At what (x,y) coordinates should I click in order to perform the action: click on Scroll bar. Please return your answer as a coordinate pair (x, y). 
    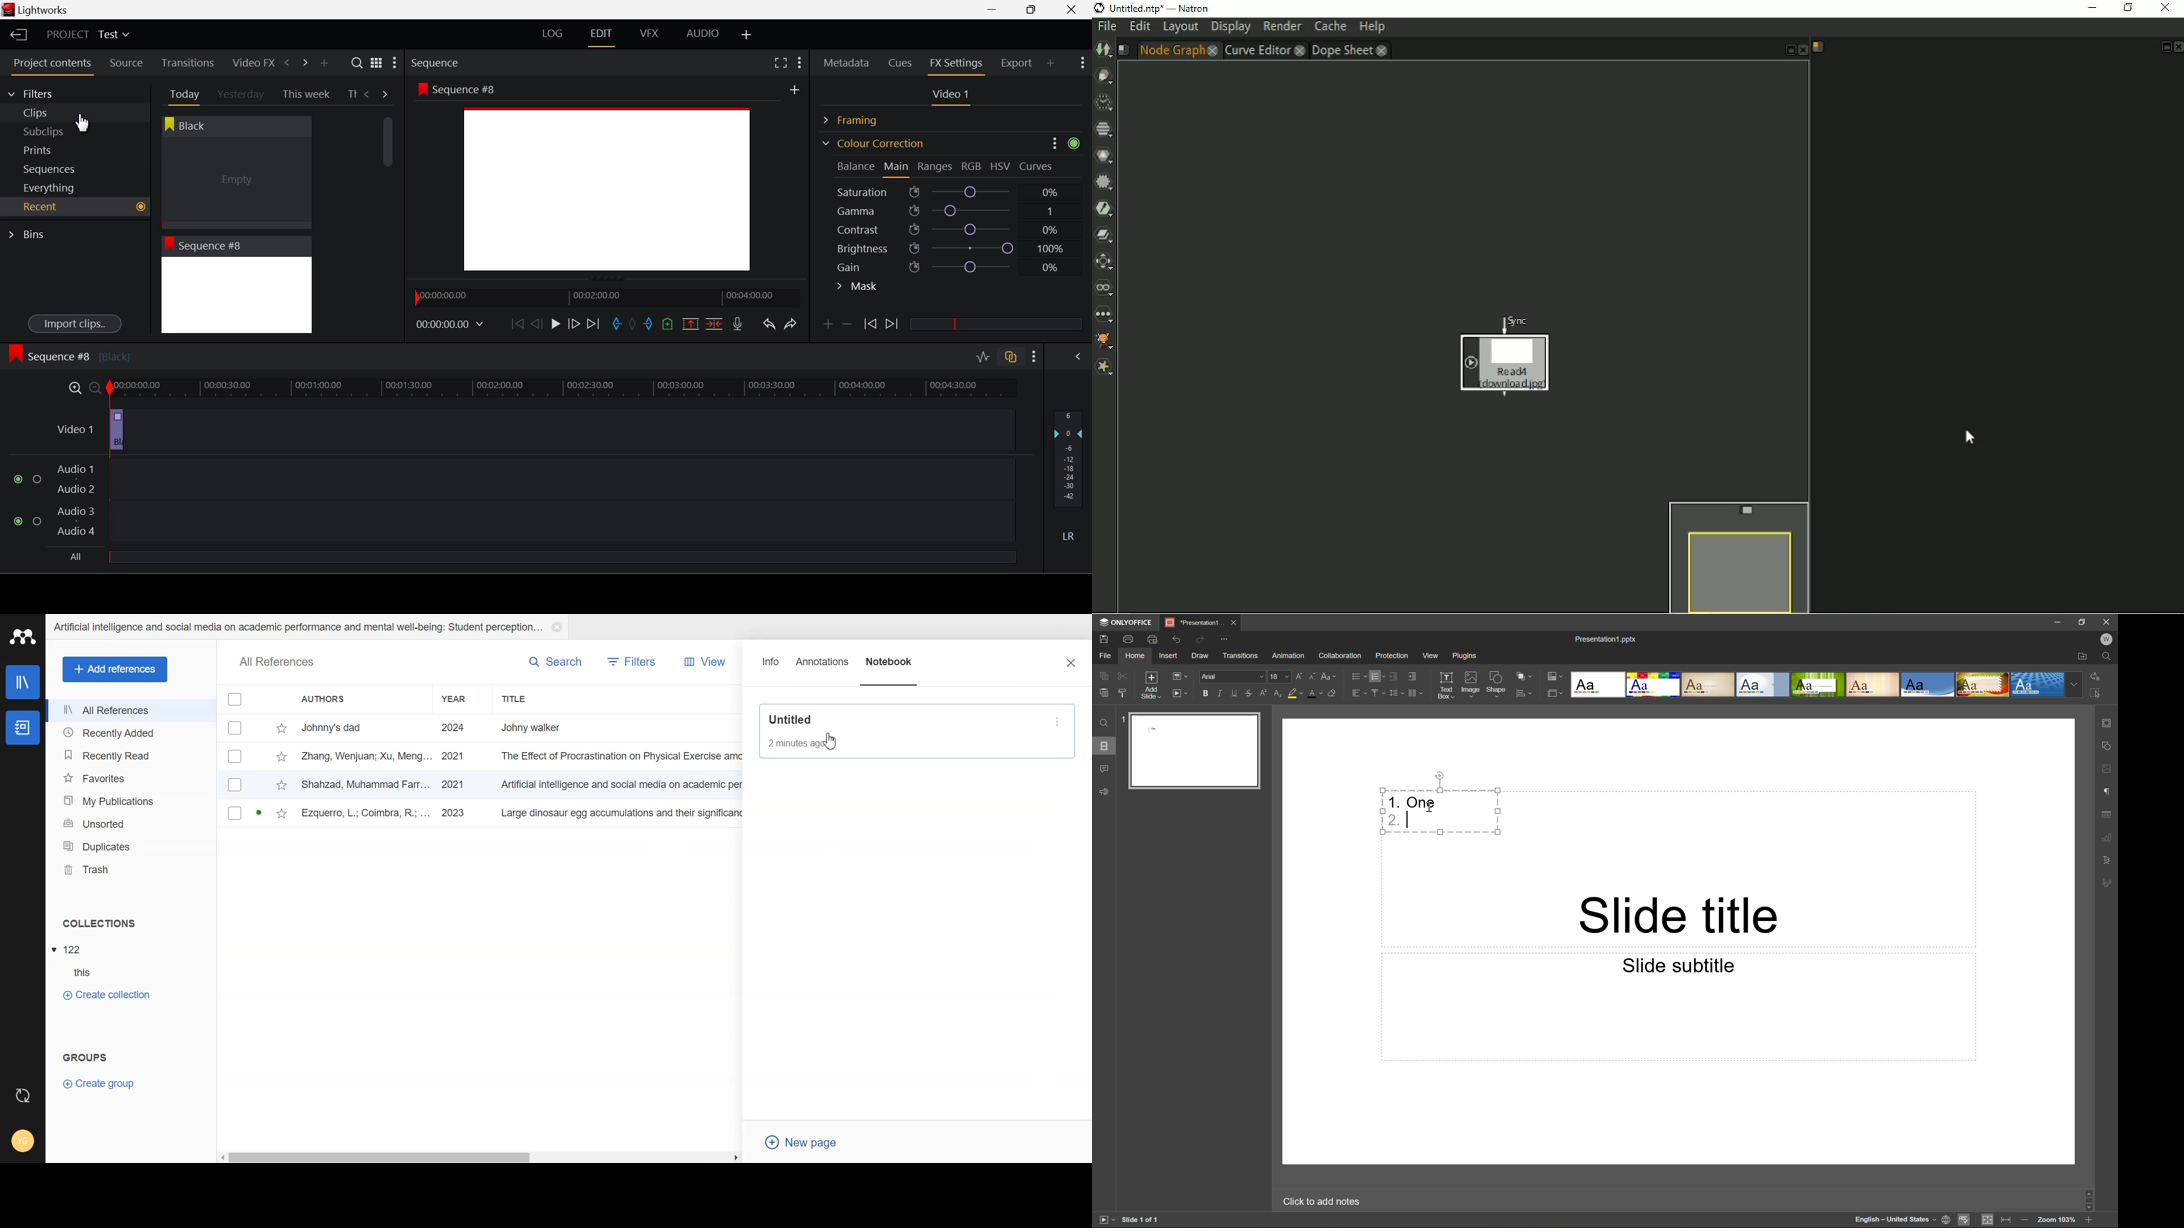
    Looking at the image, I should click on (2090, 1199).